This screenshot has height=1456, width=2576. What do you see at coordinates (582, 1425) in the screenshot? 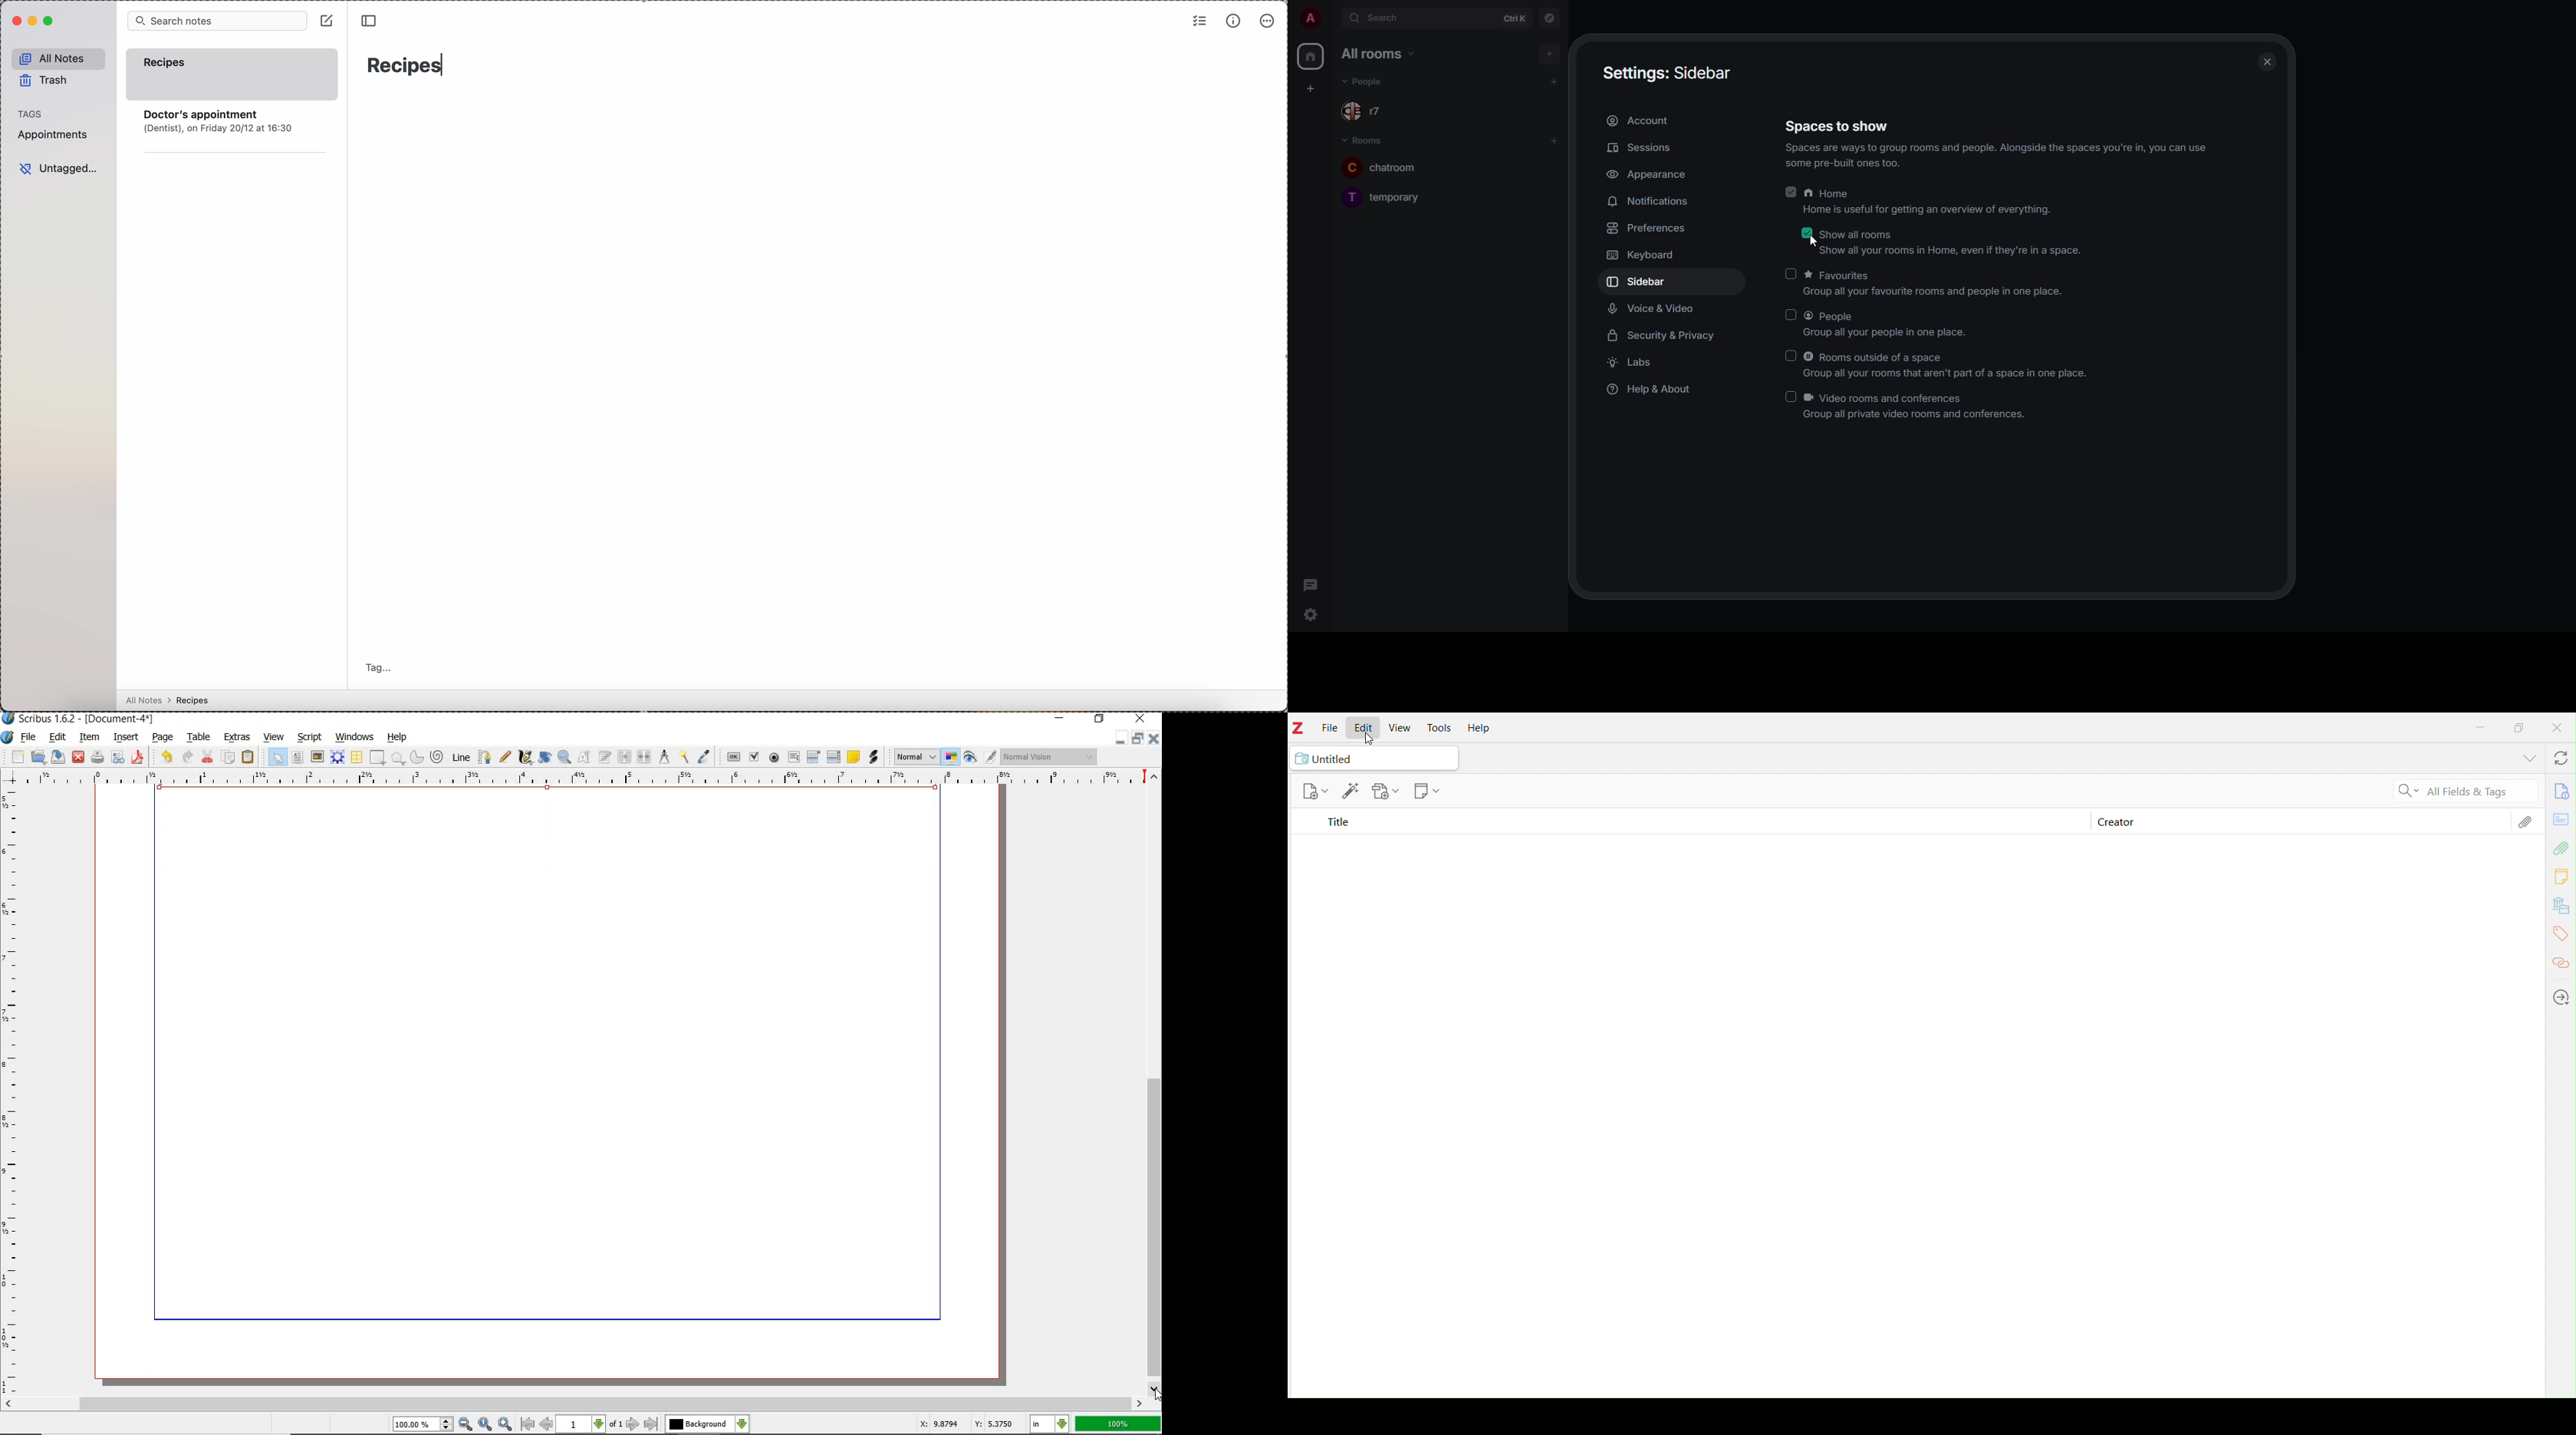
I see `1` at bounding box center [582, 1425].